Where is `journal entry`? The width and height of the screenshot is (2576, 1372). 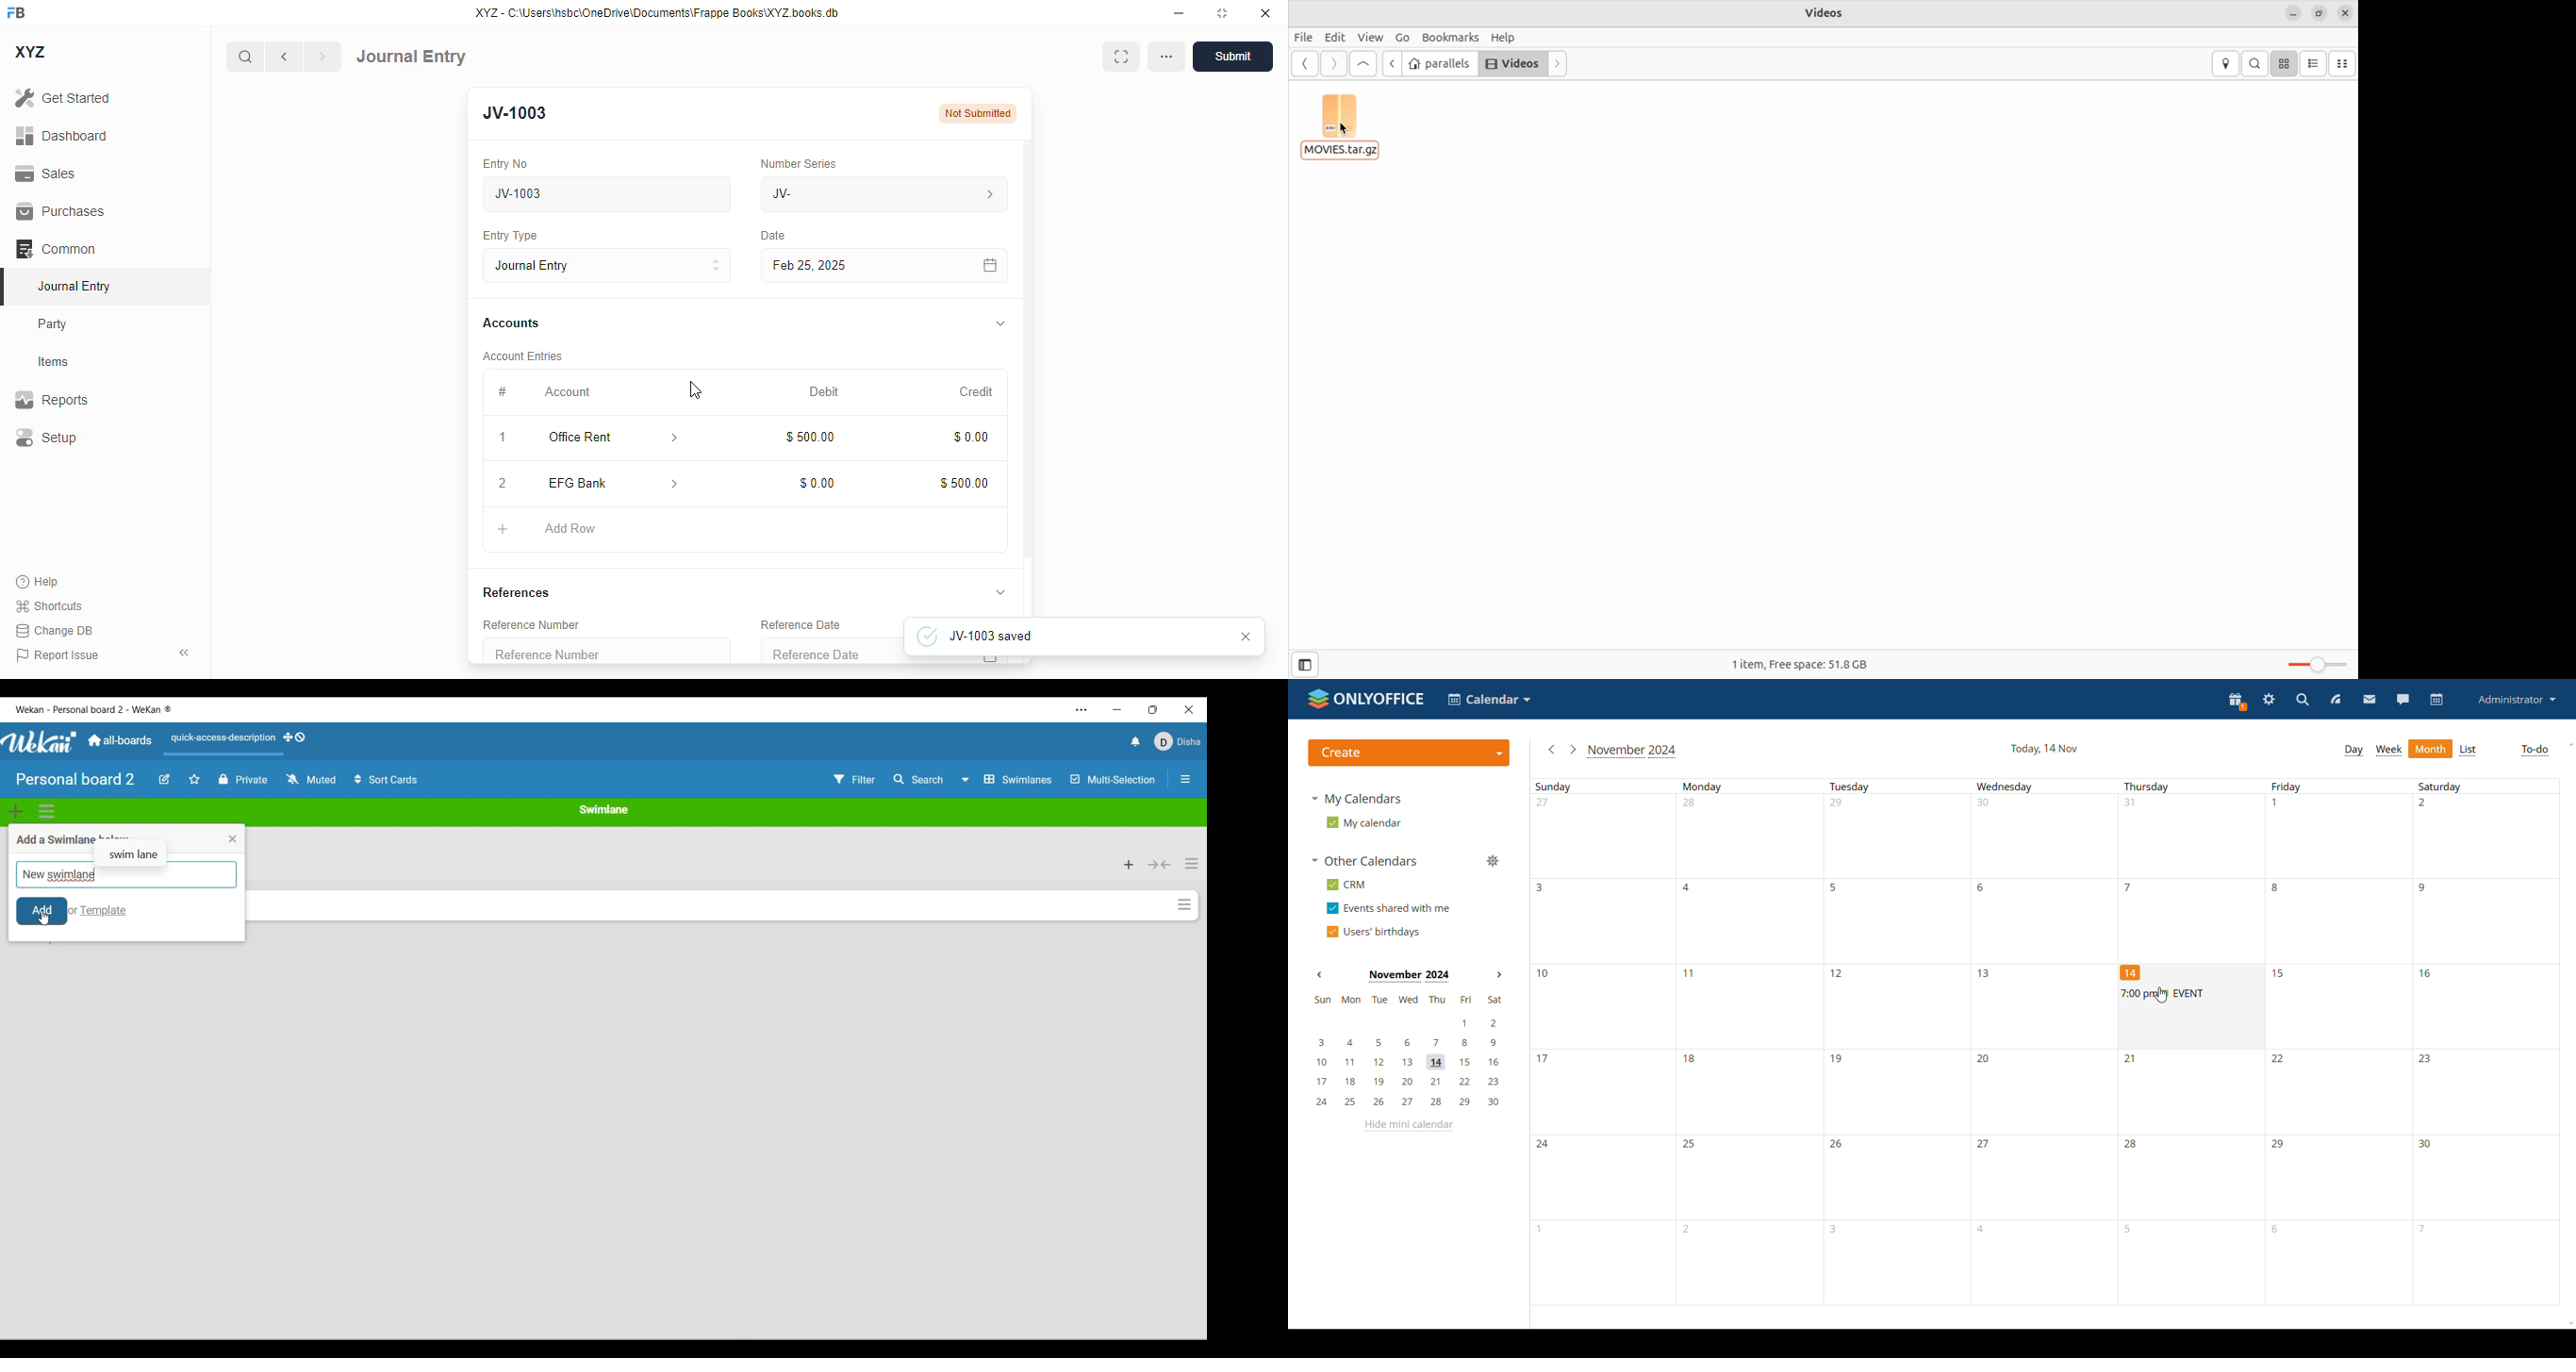
journal entry is located at coordinates (73, 286).